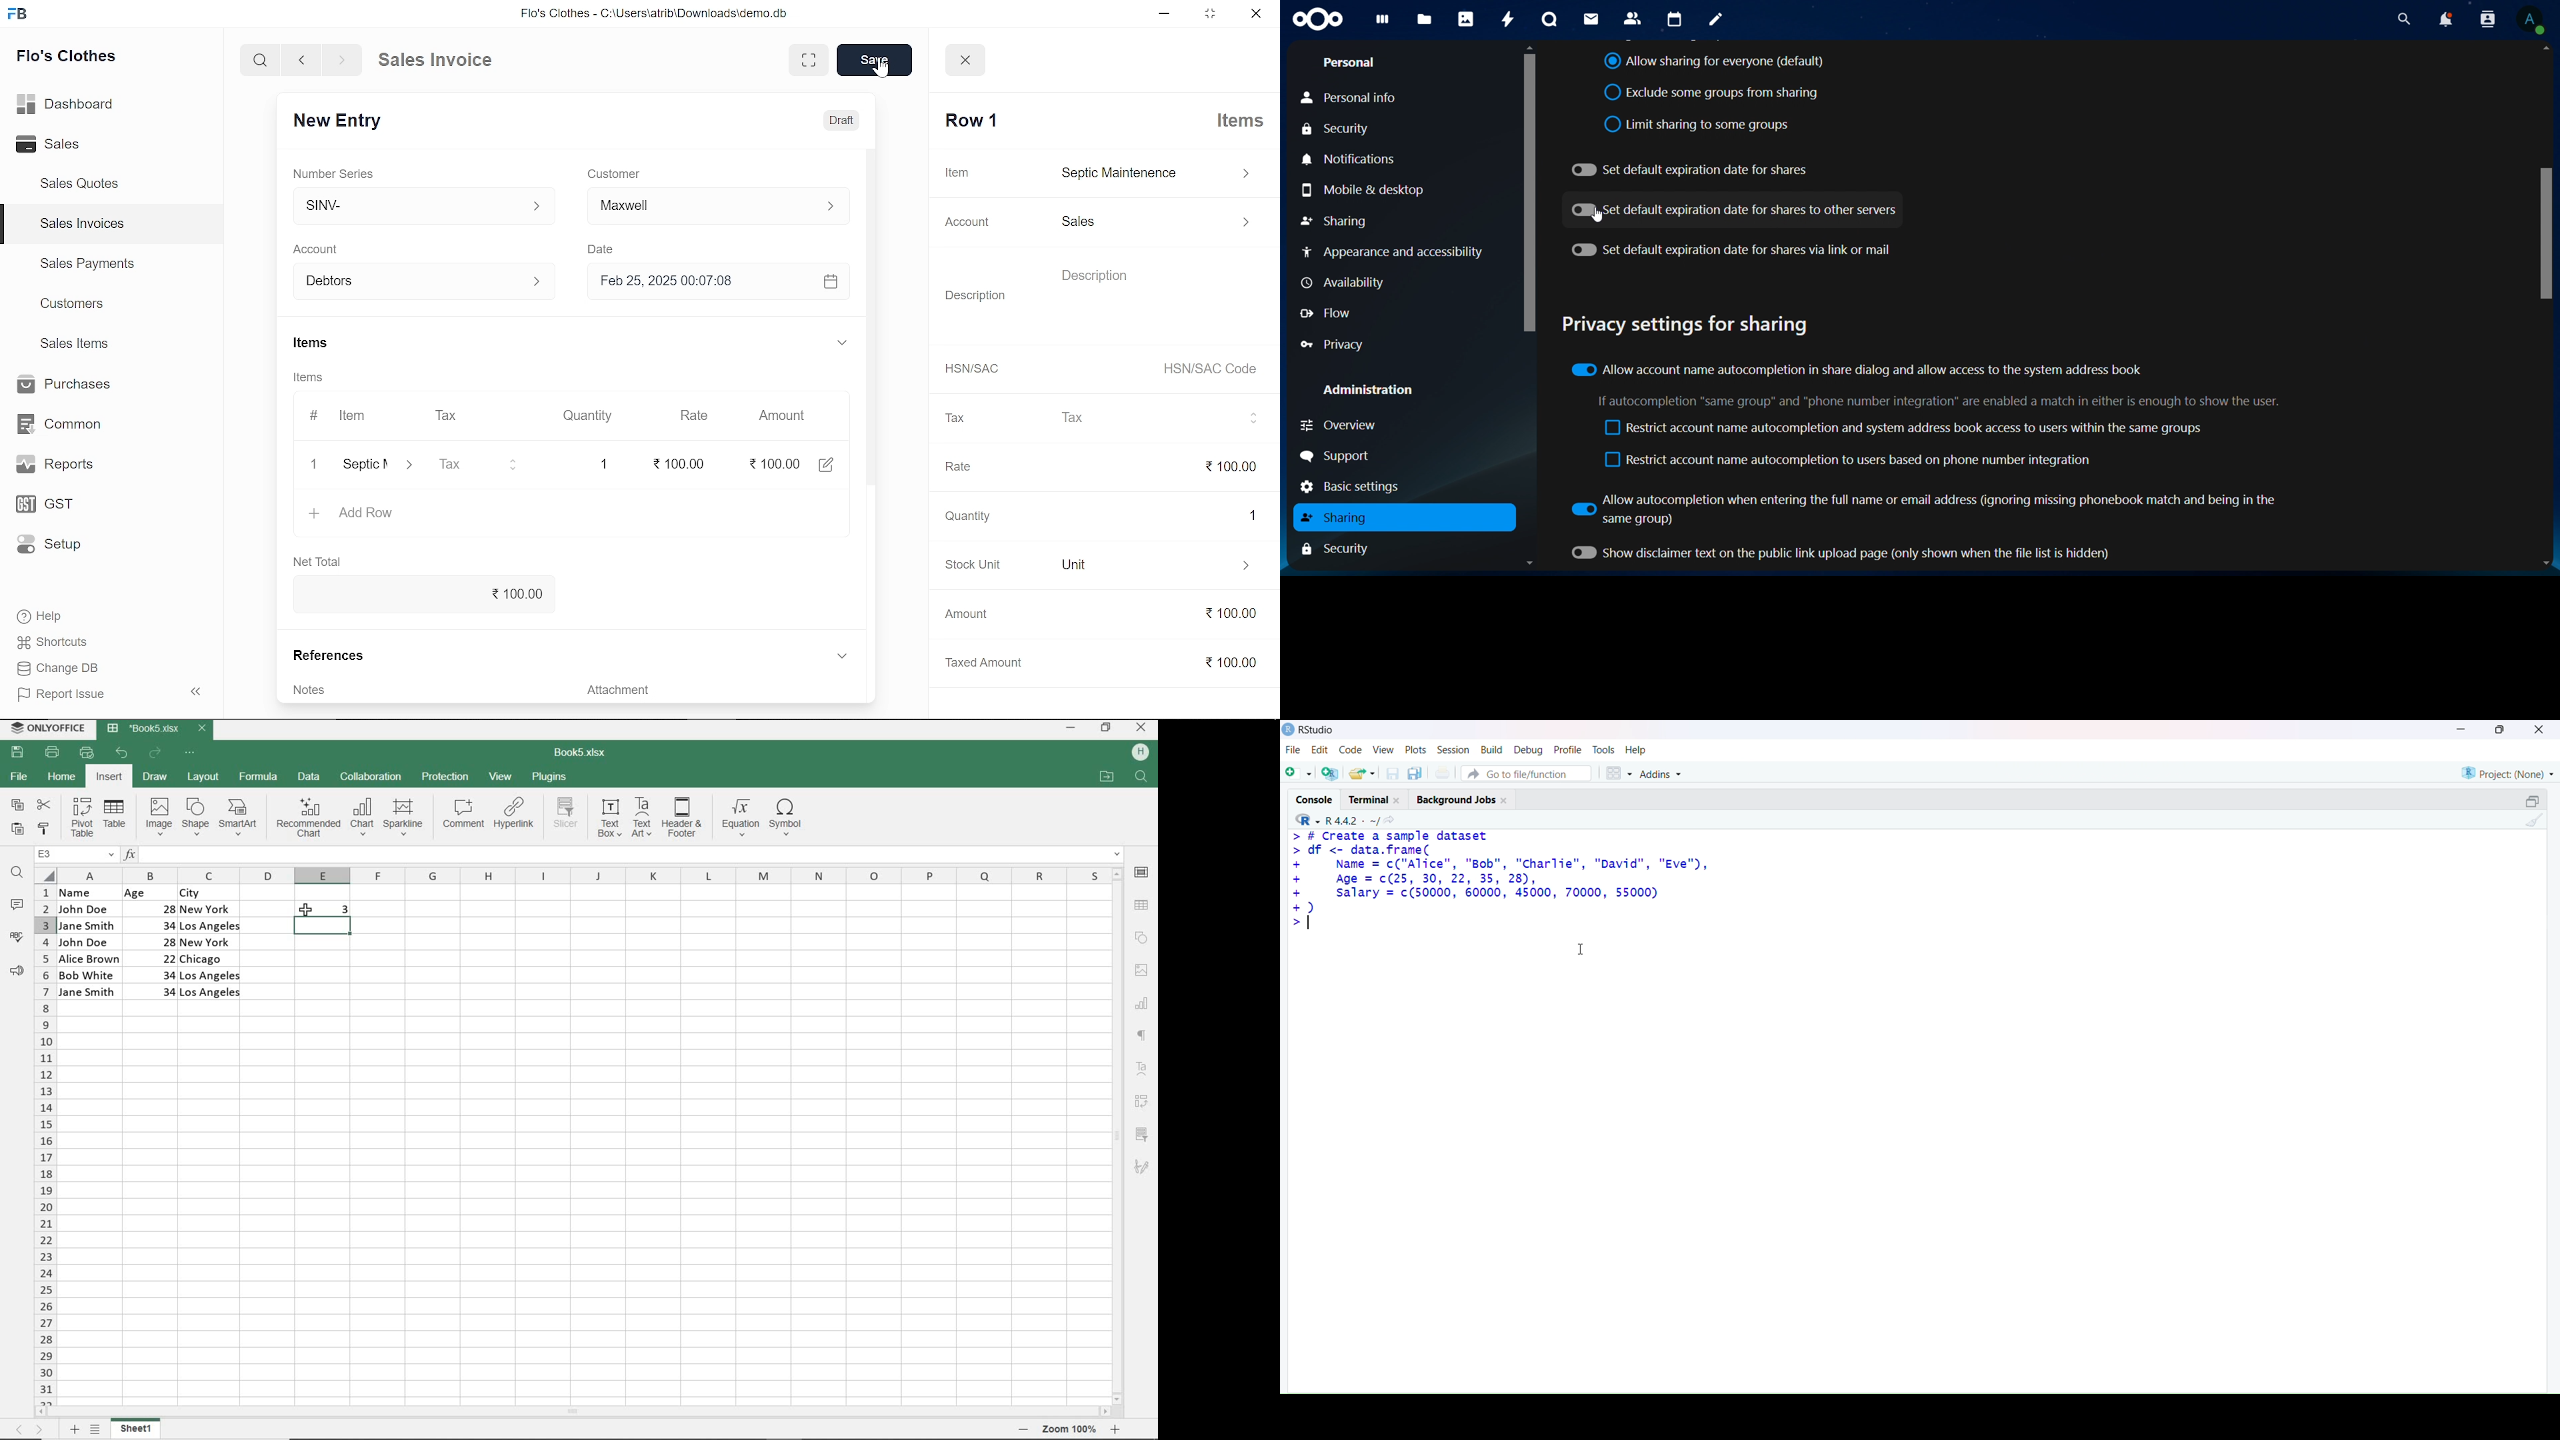 The height and width of the screenshot is (1456, 2576). Describe the element at coordinates (263, 61) in the screenshot. I see `search` at that location.